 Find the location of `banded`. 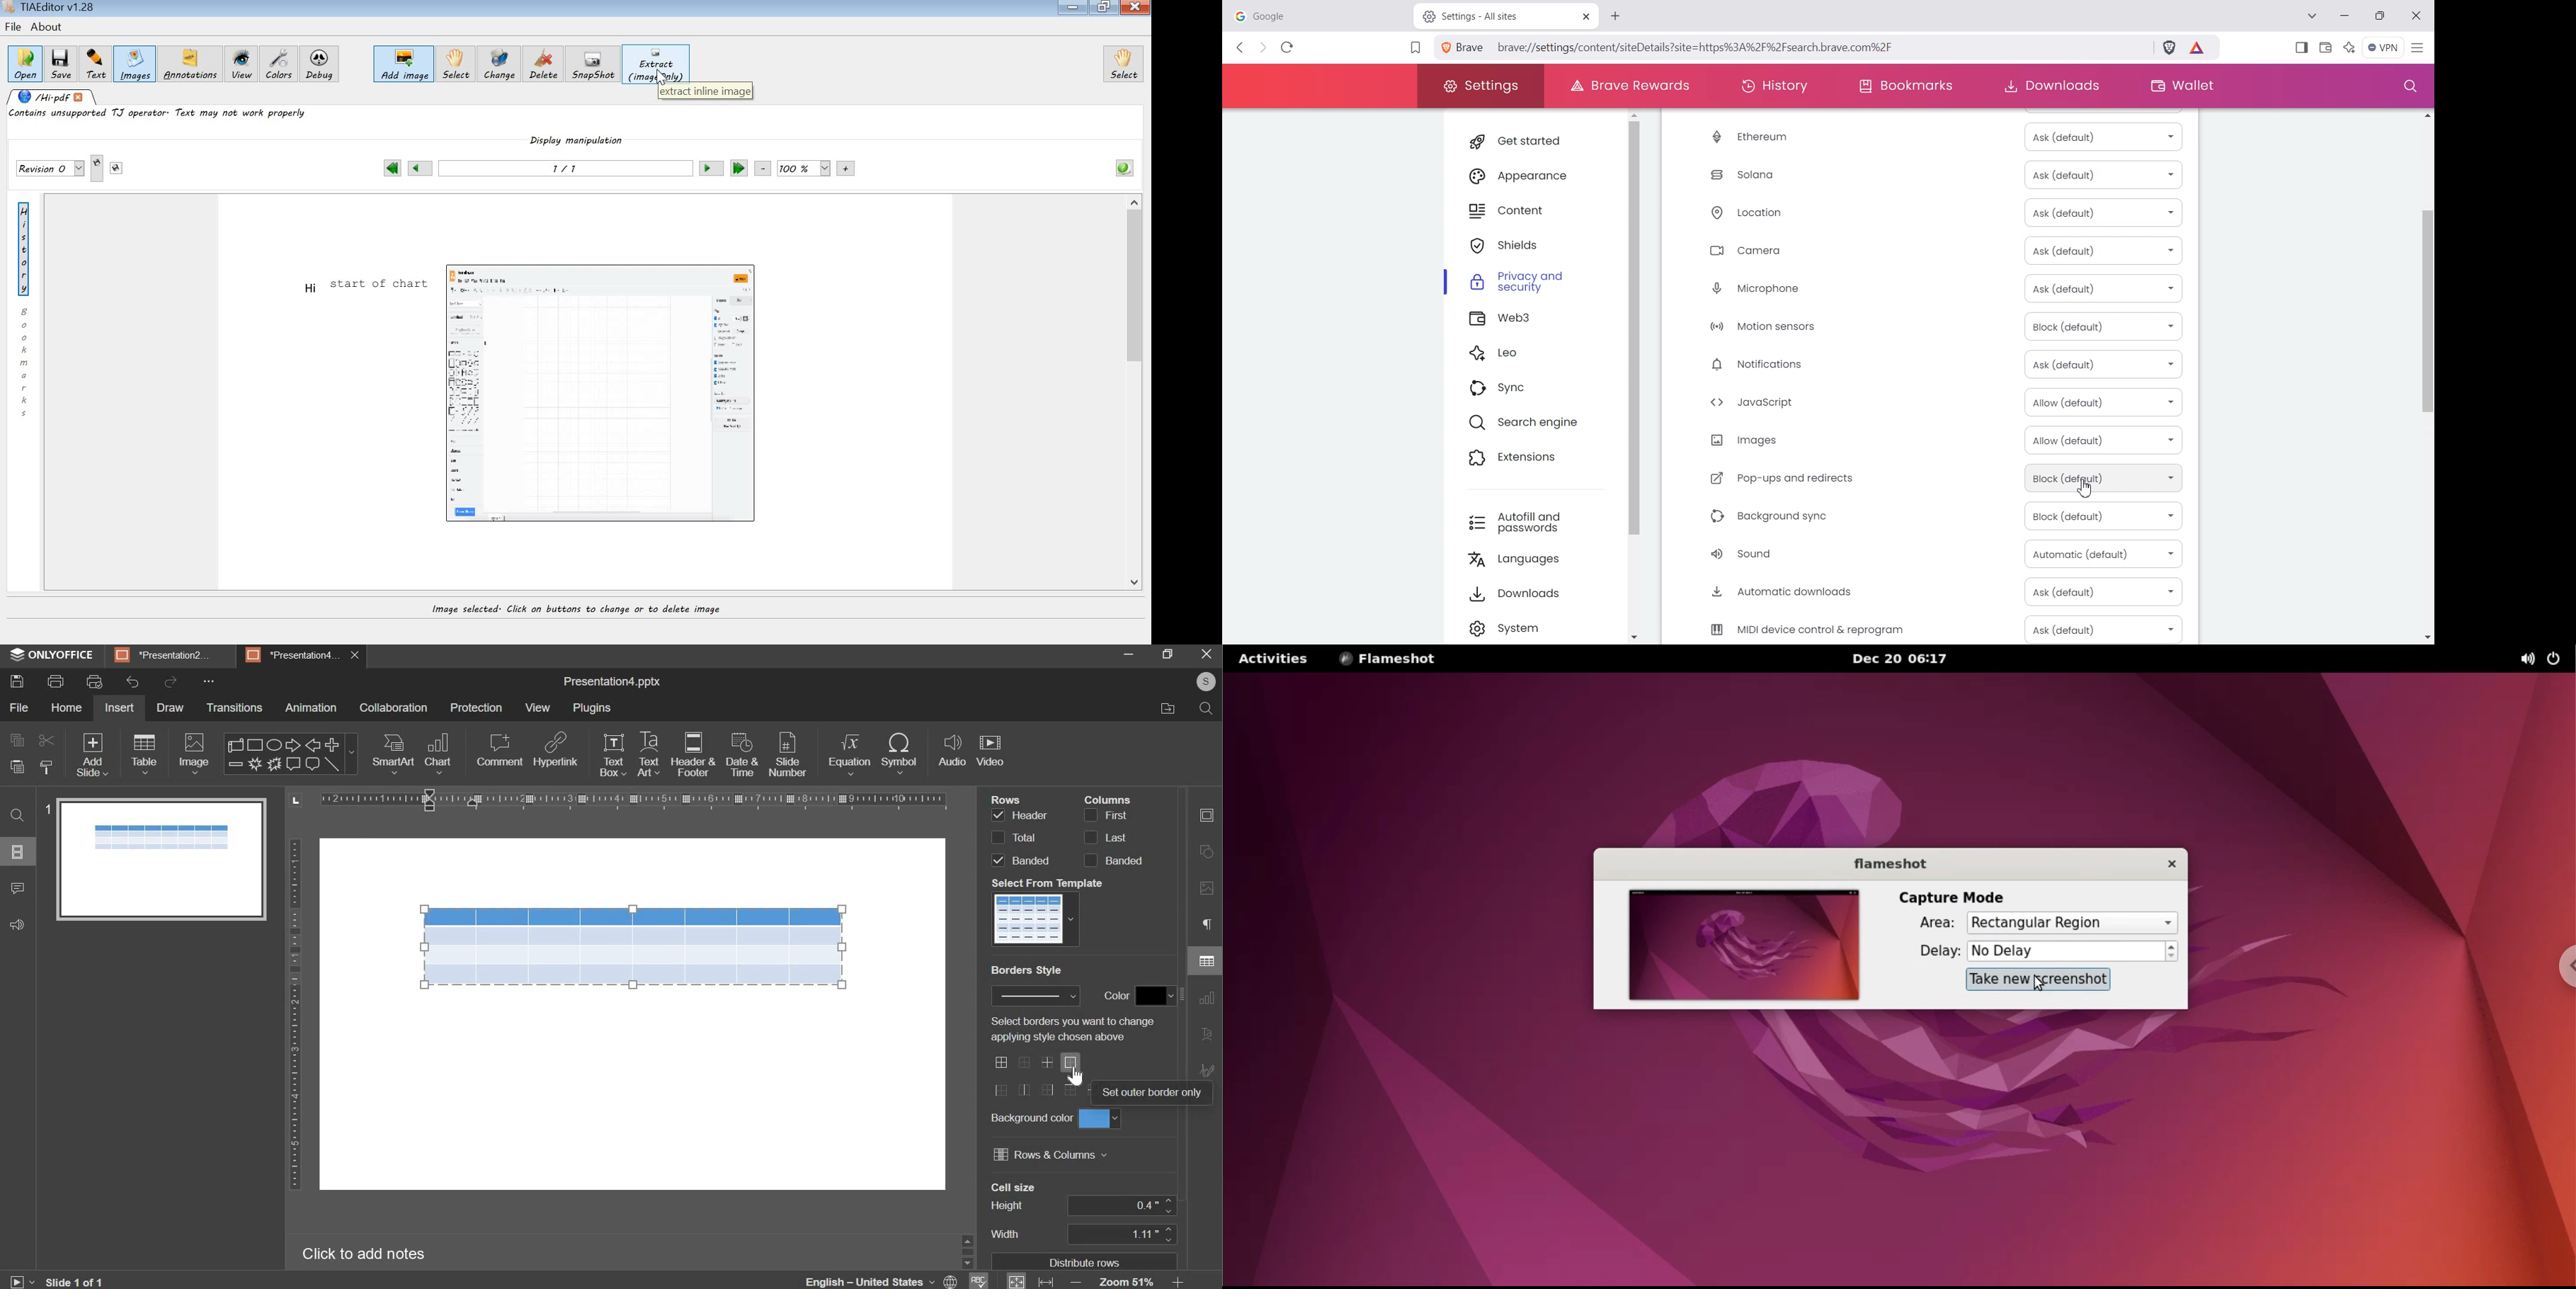

banded is located at coordinates (1030, 860).